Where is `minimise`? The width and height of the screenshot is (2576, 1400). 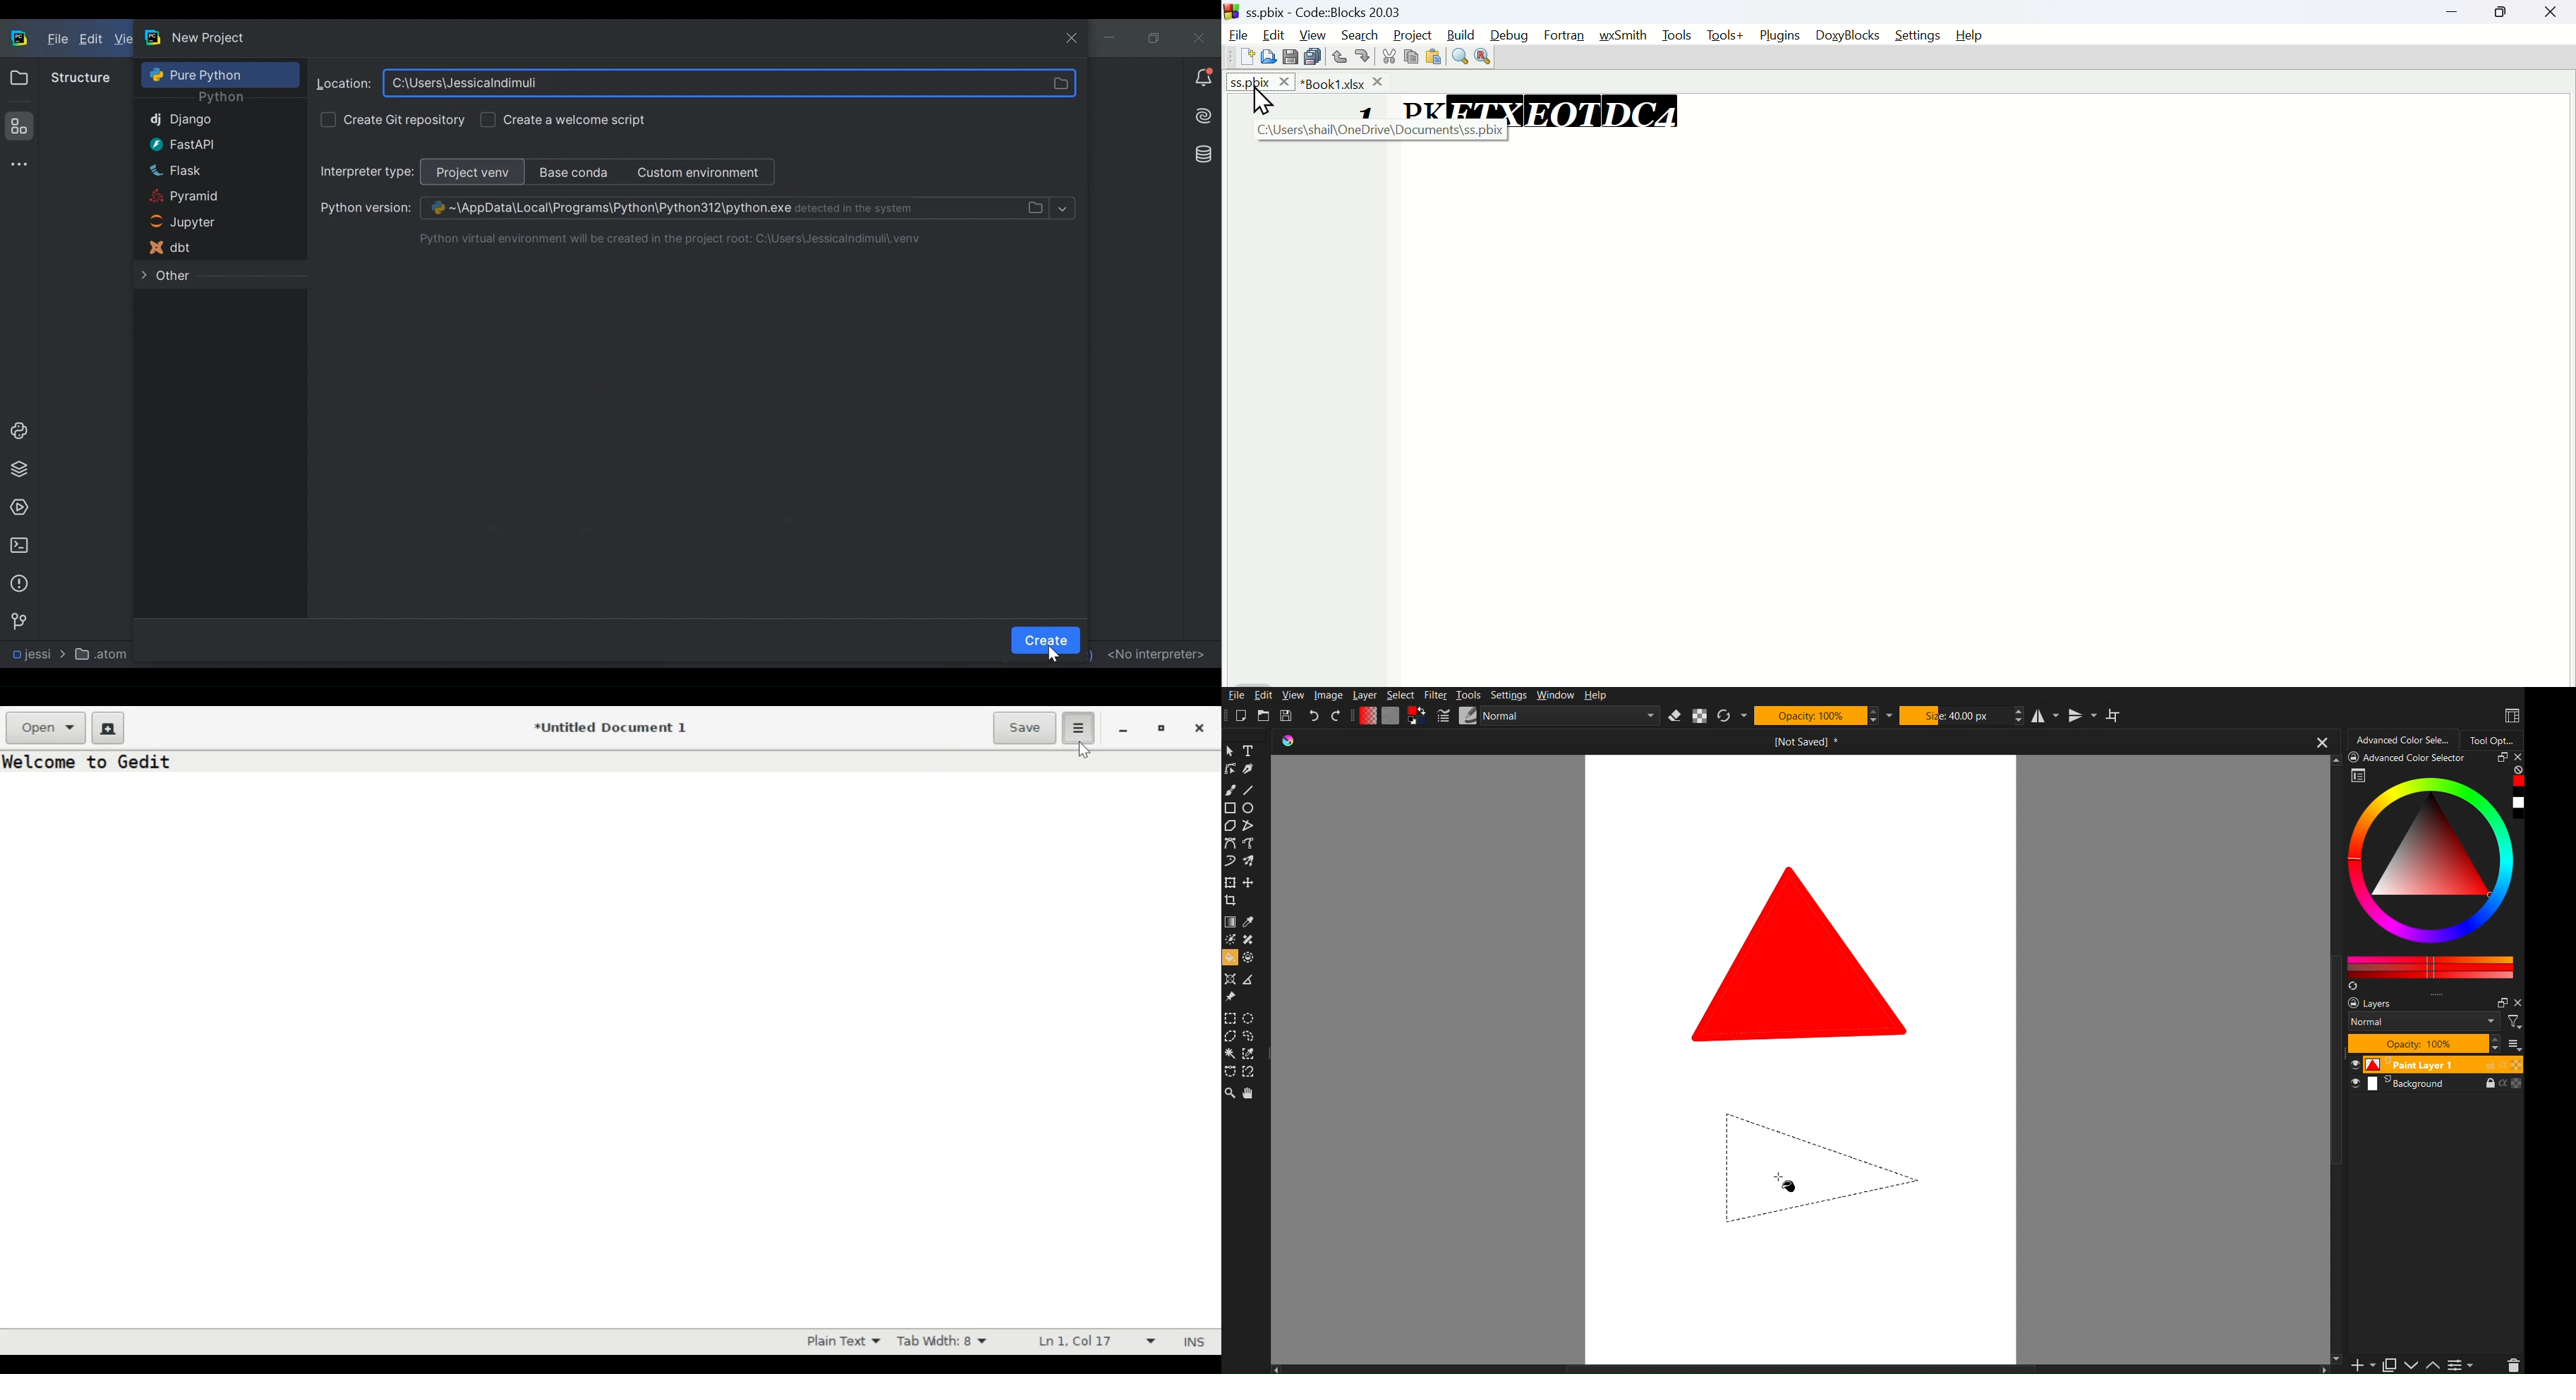
minimise is located at coordinates (2459, 13).